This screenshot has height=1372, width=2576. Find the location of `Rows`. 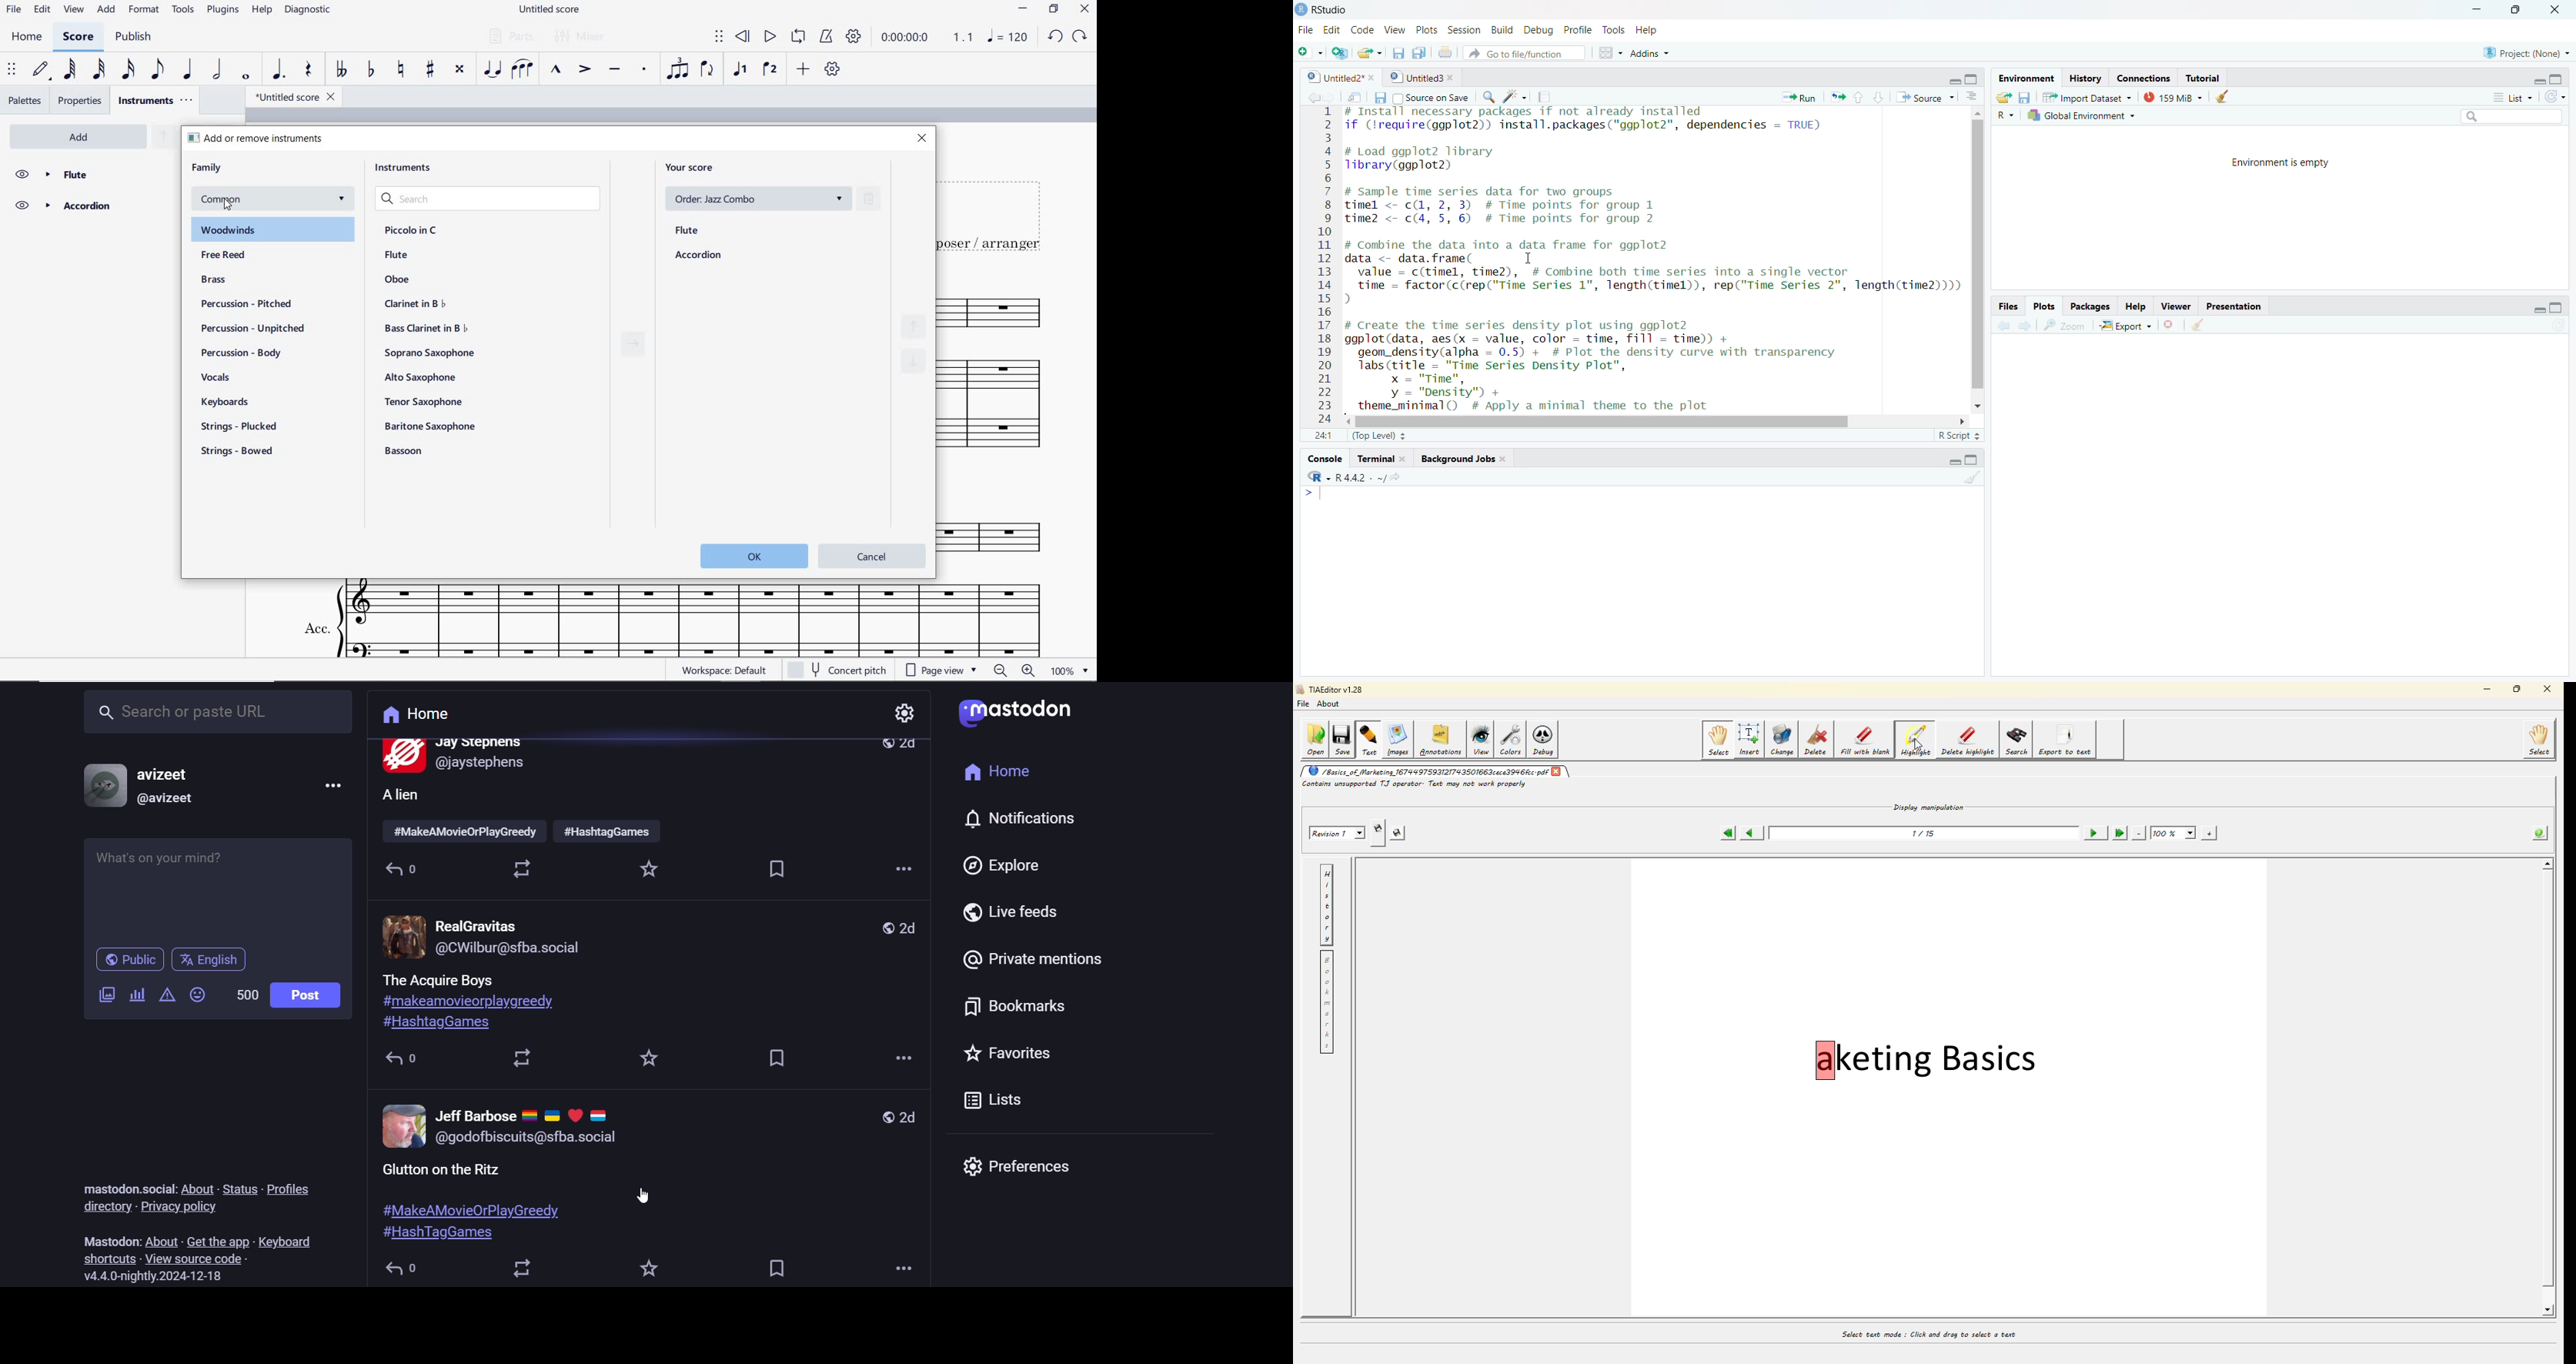

Rows is located at coordinates (1322, 267).